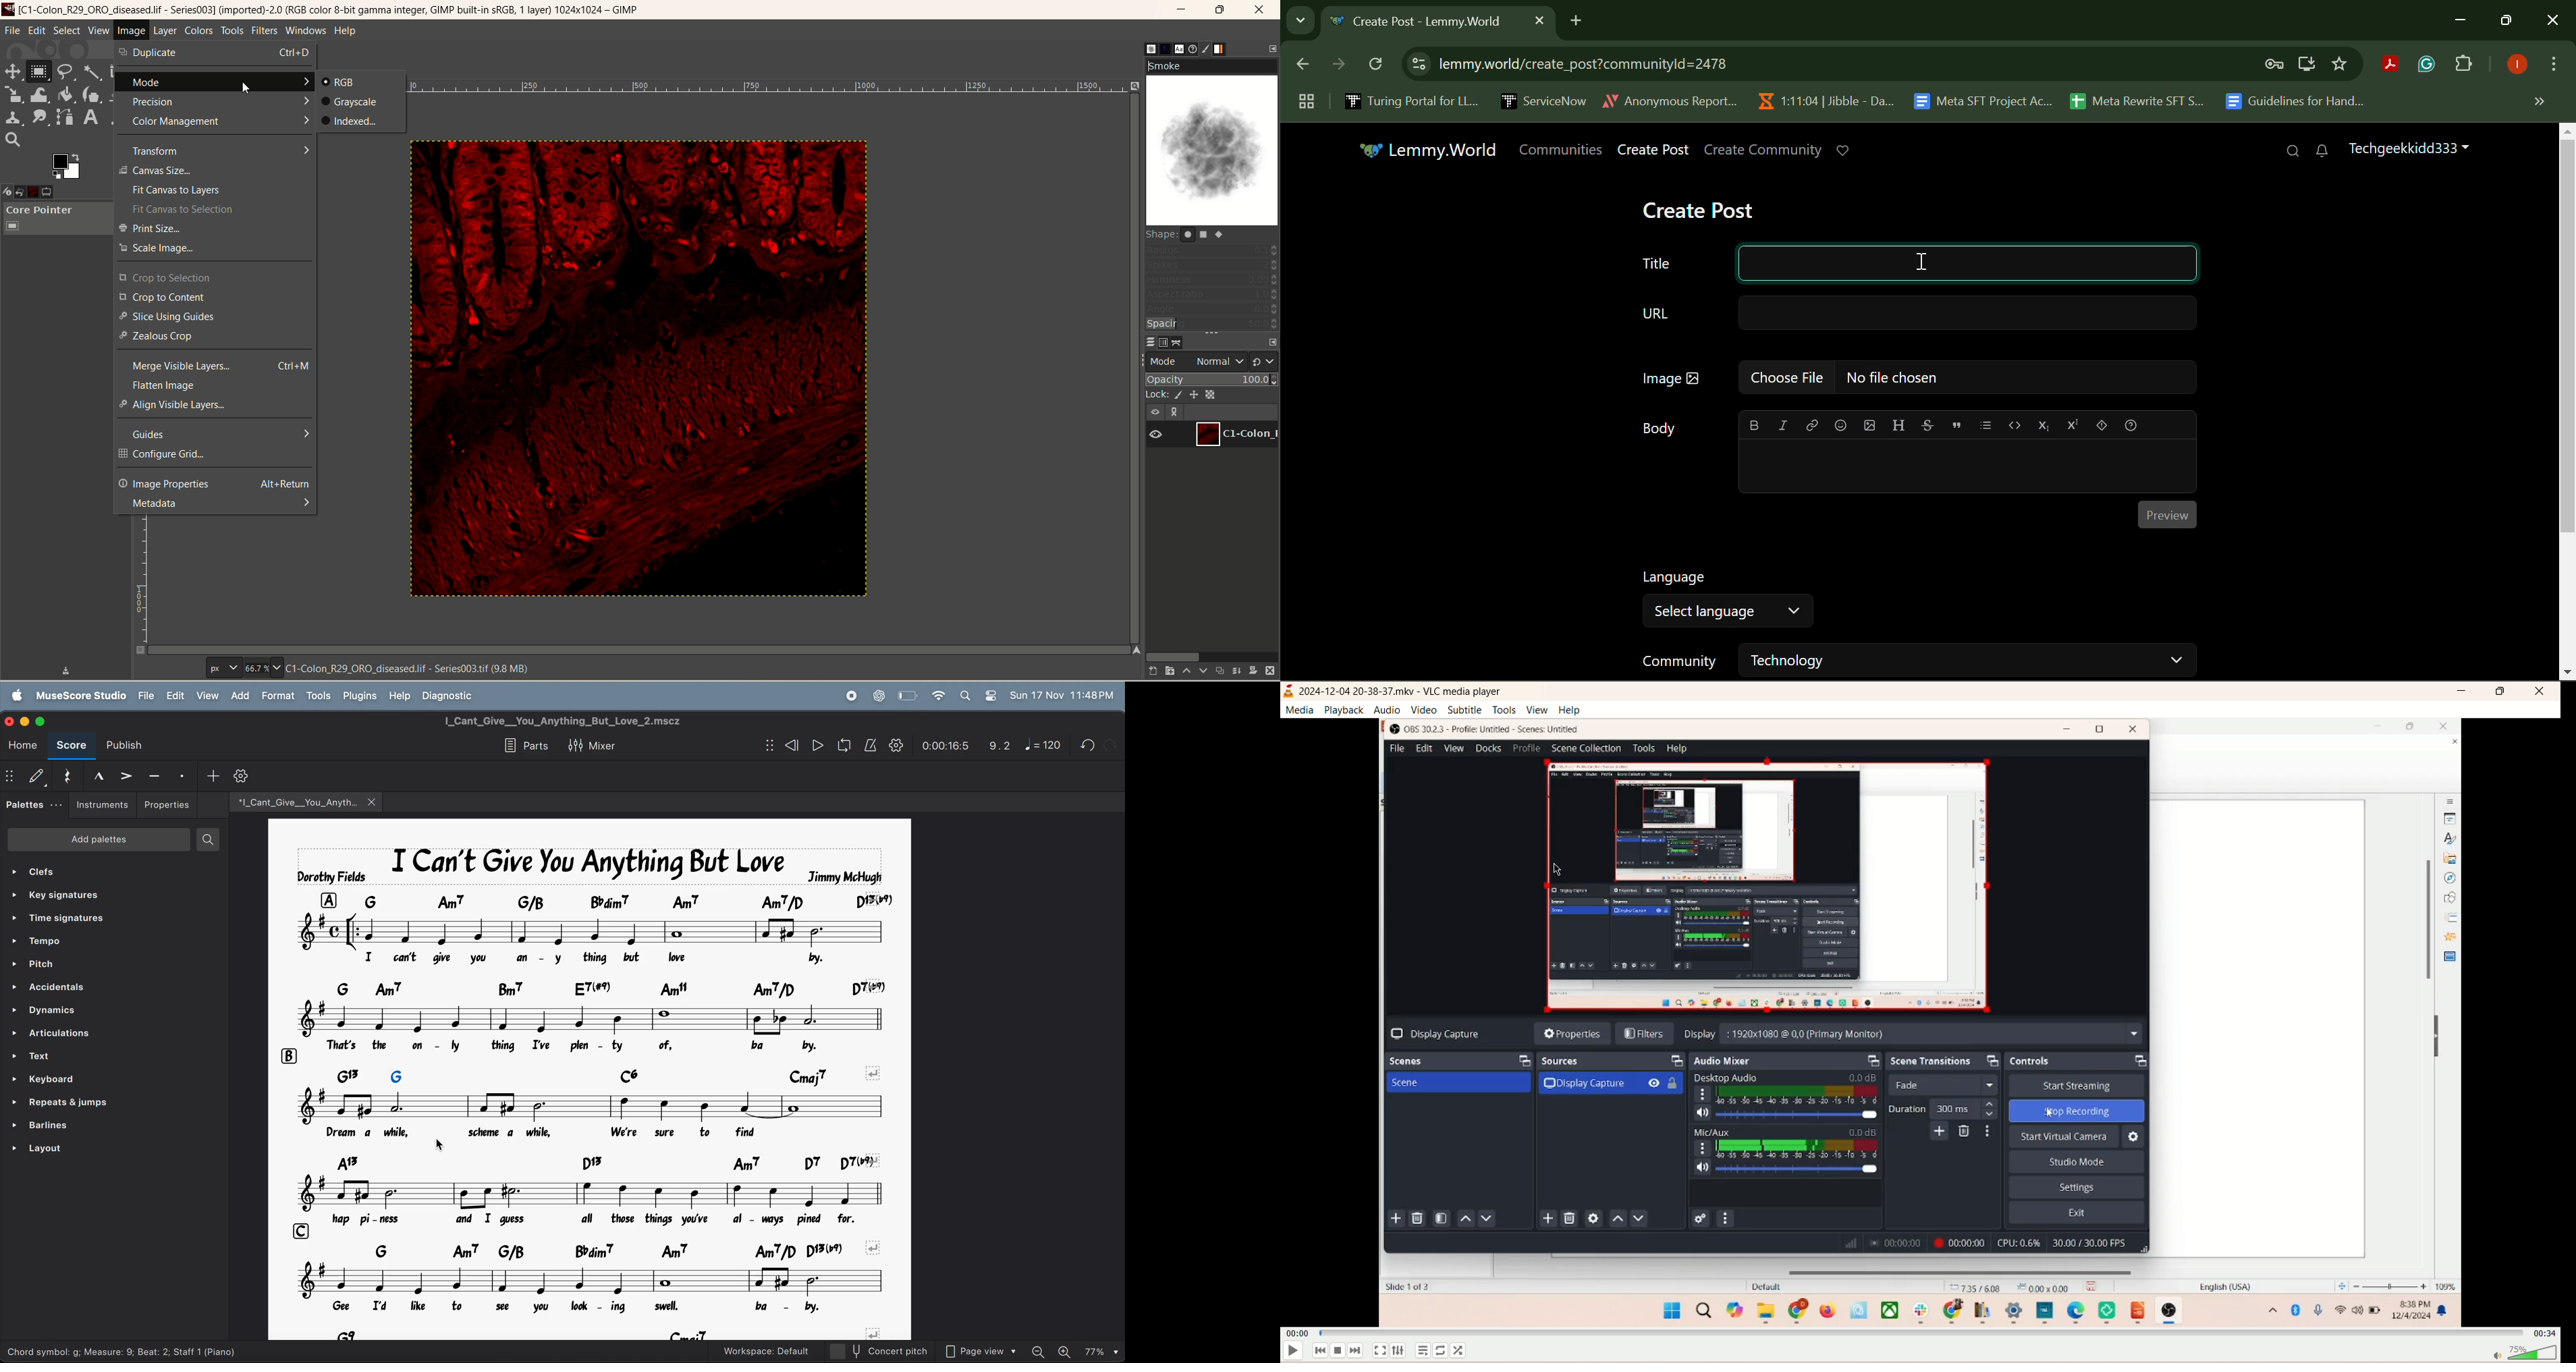  I want to click on chord symblols, so click(580, 1076).